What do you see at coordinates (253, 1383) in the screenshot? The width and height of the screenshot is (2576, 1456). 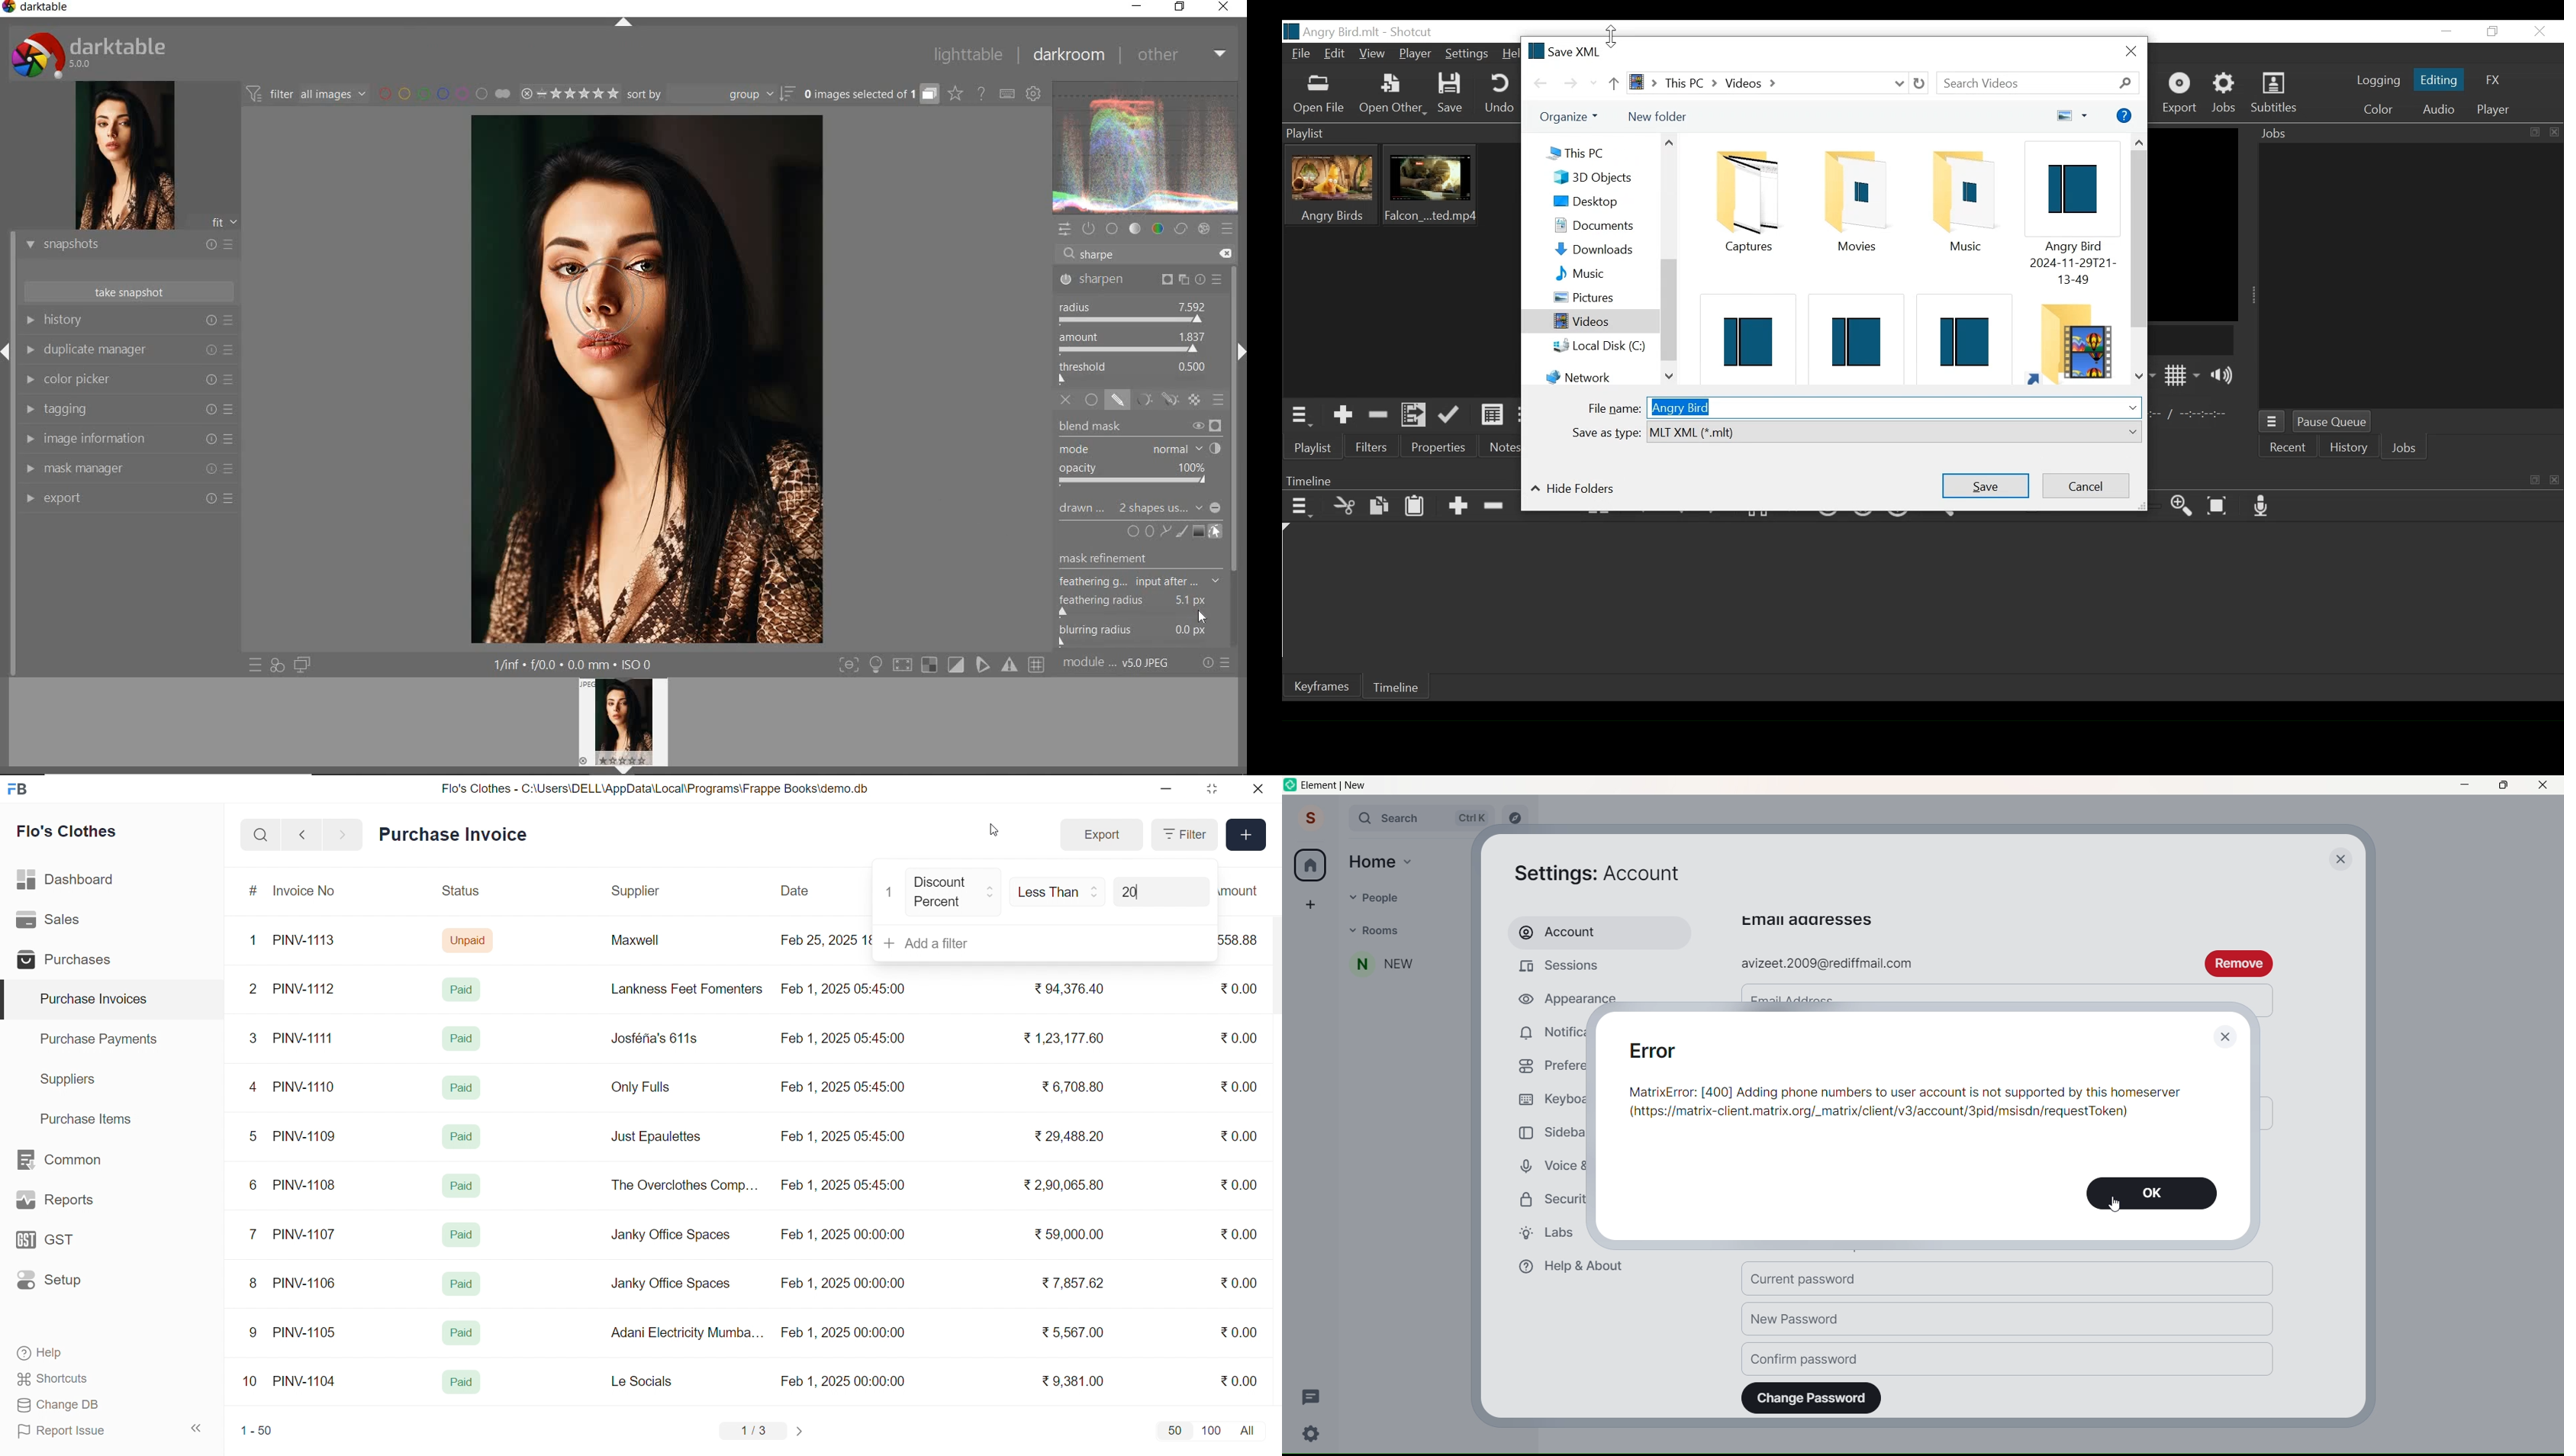 I see `10` at bounding box center [253, 1383].